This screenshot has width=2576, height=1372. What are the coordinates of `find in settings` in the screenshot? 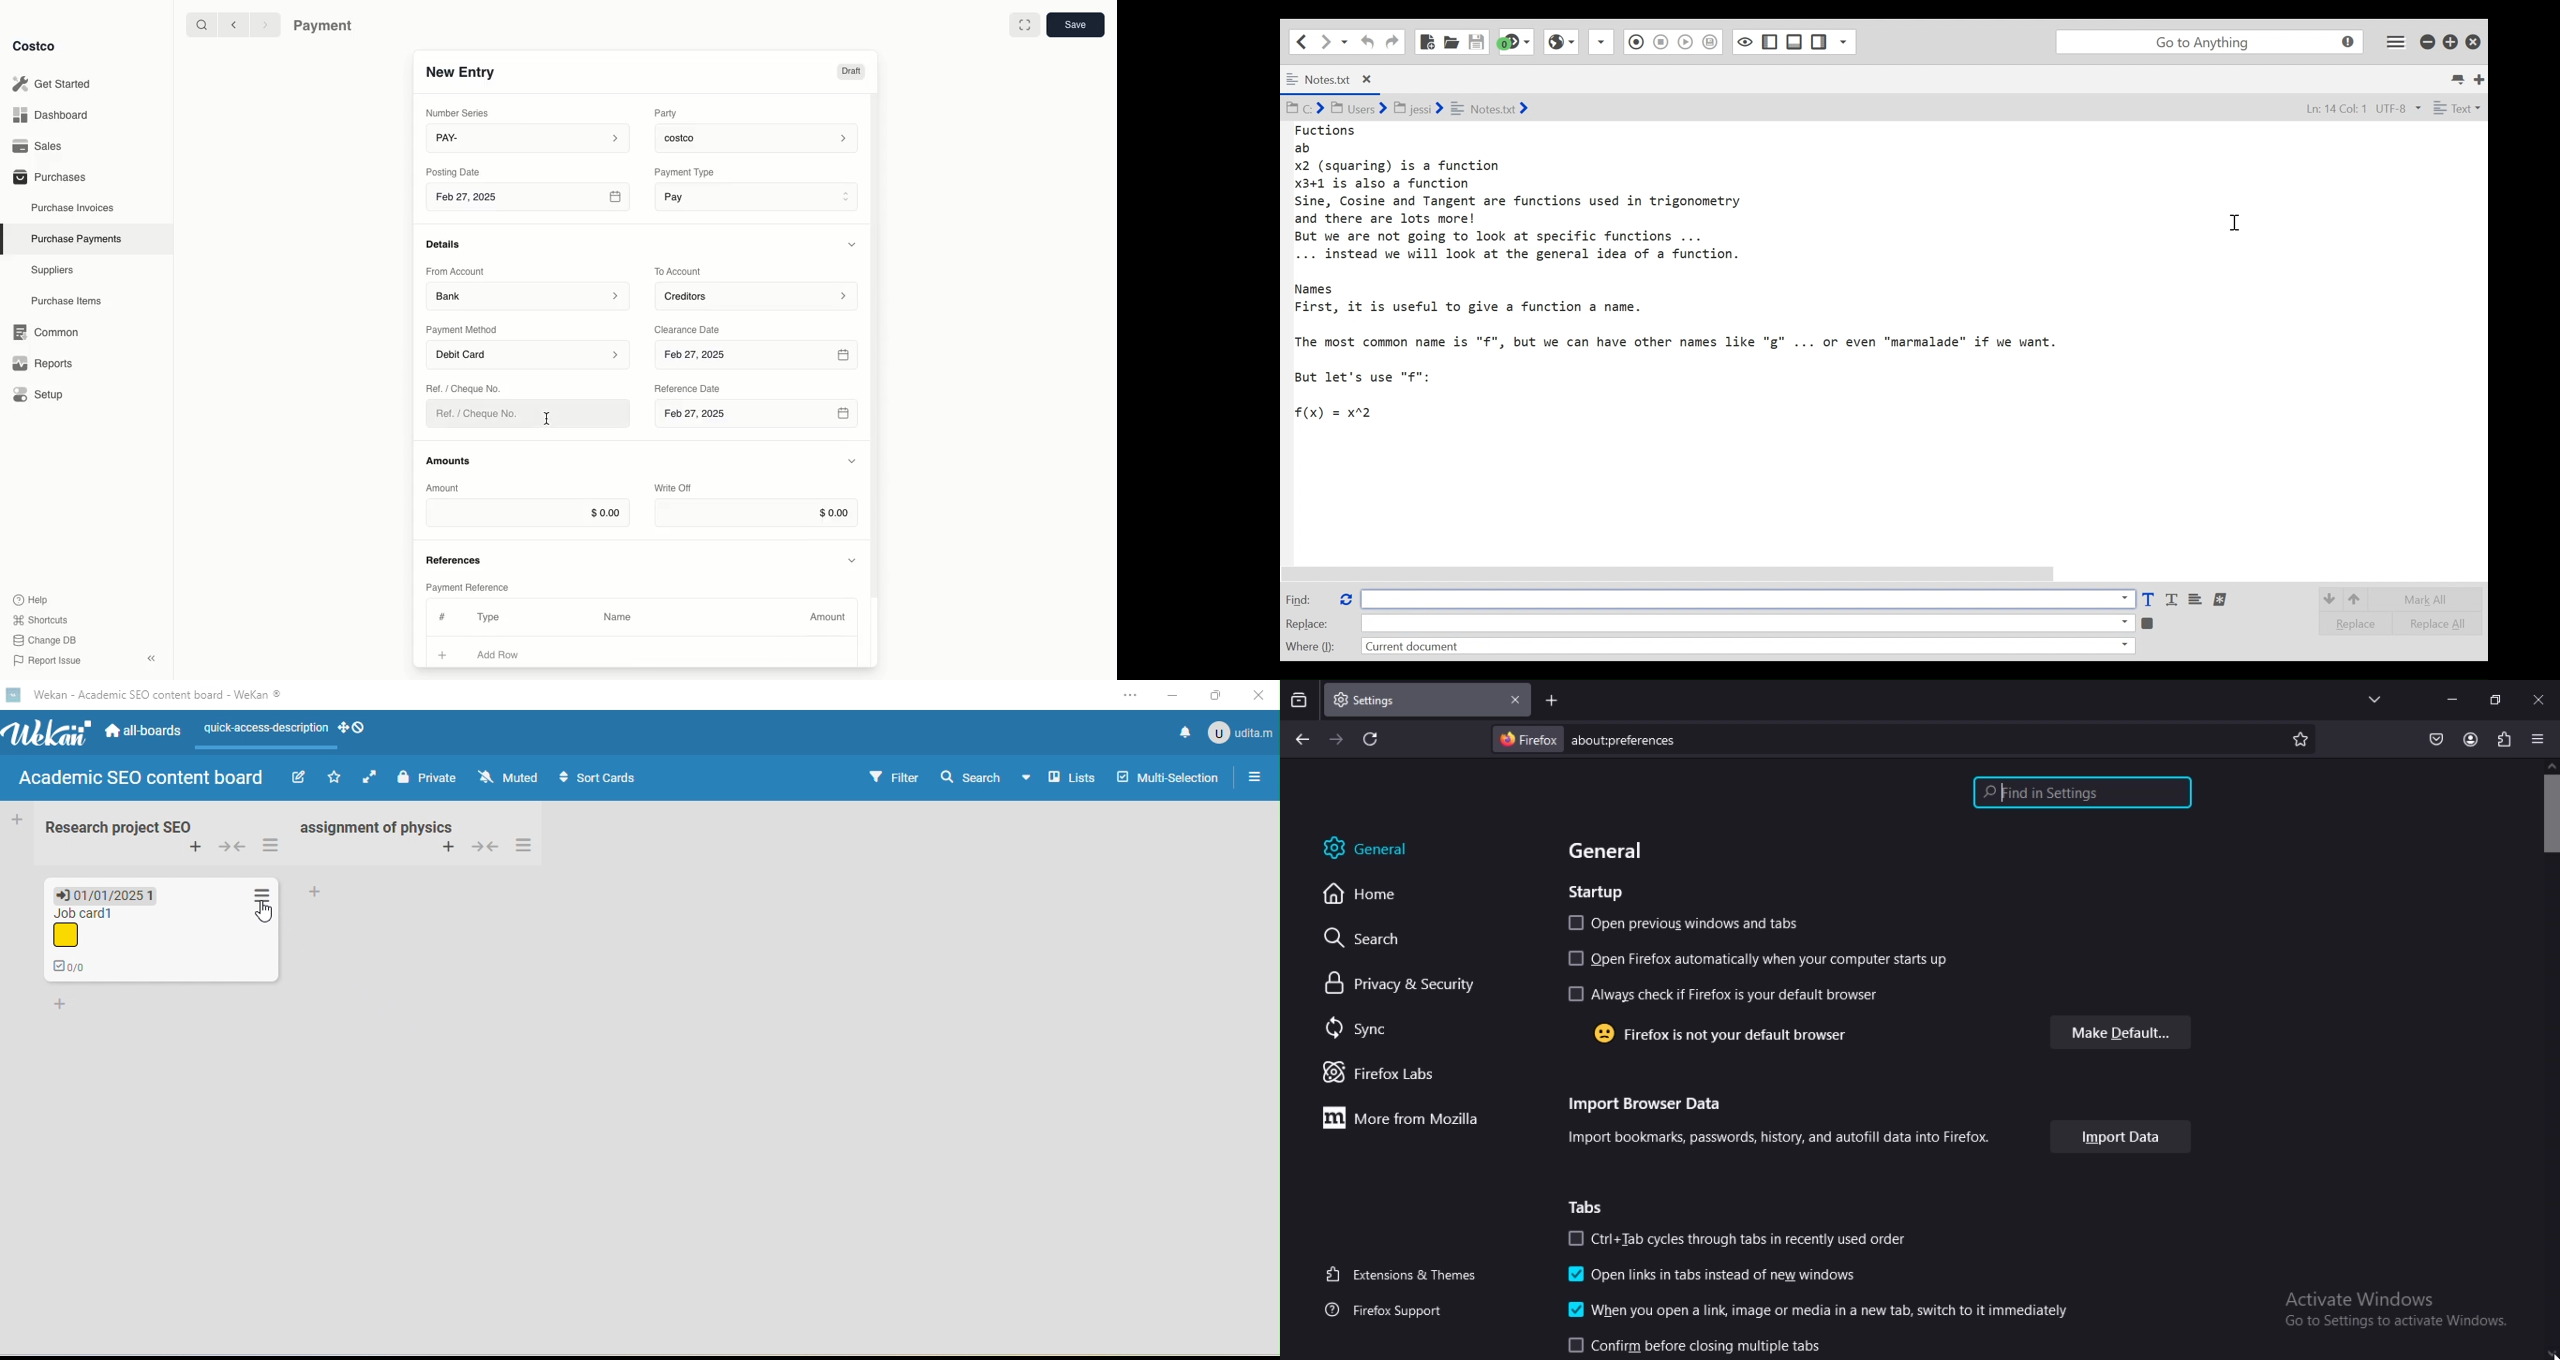 It's located at (2078, 792).